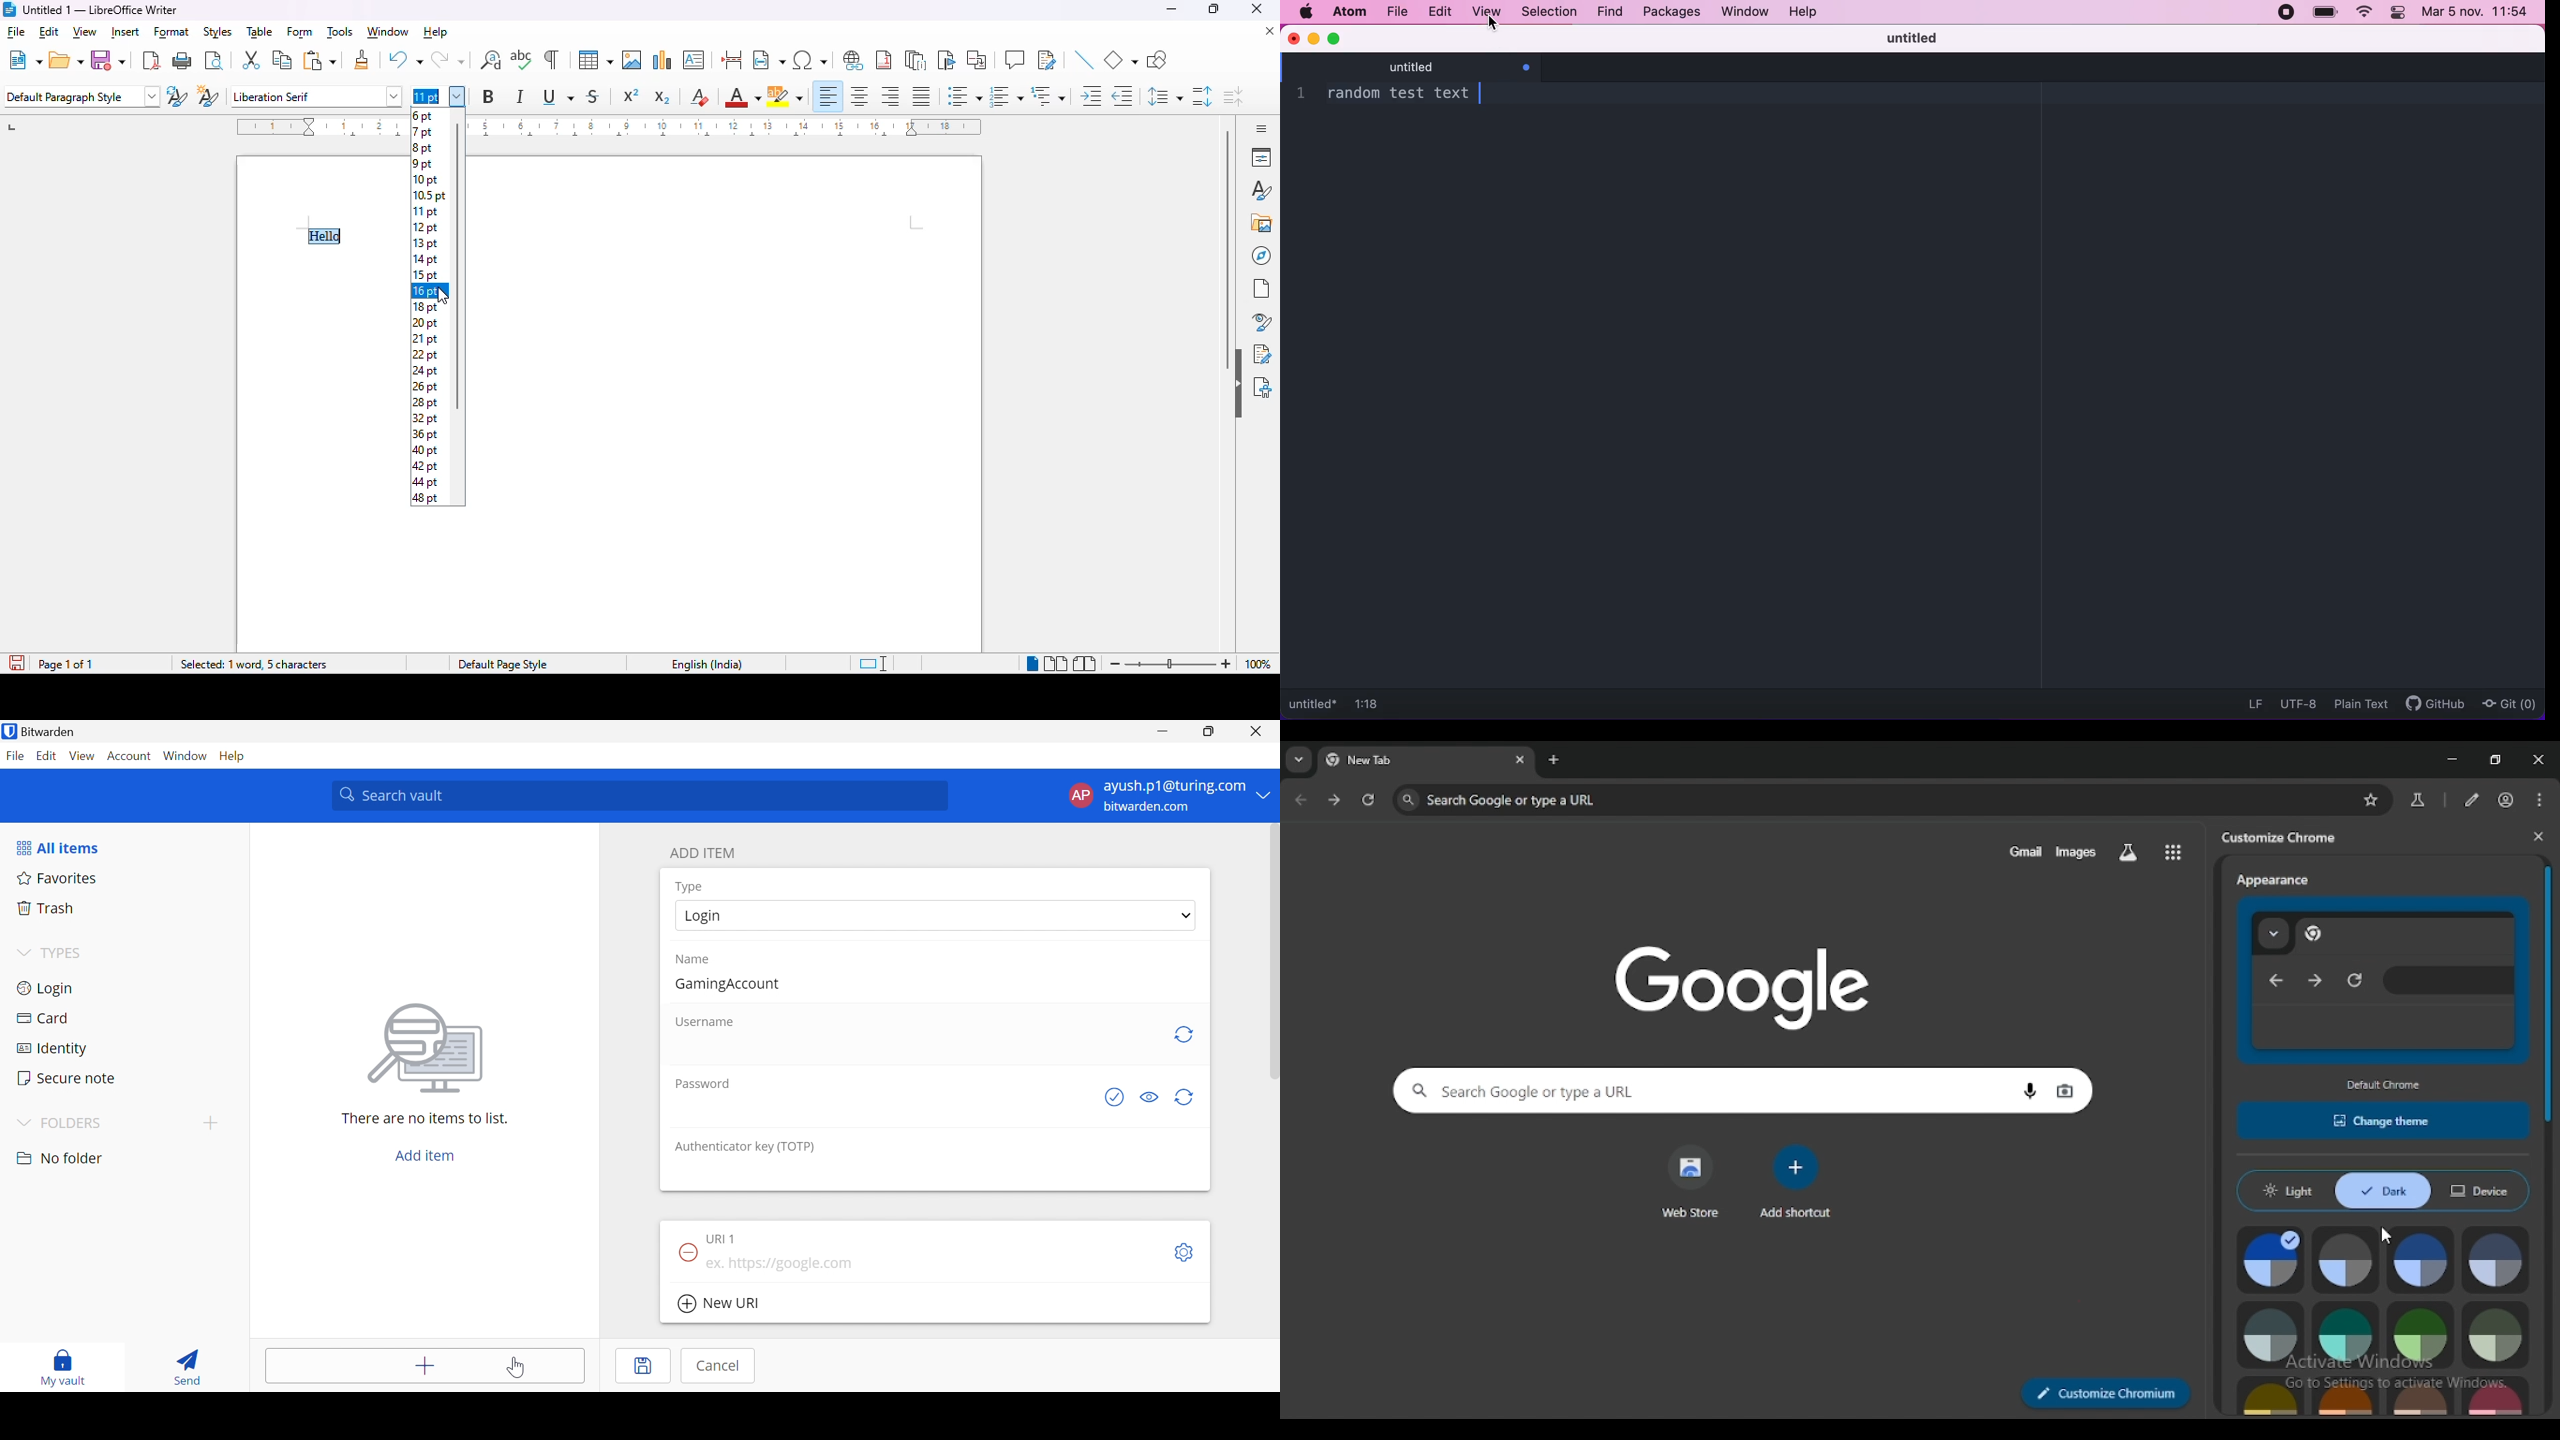 This screenshot has height=1456, width=2576. I want to click on form, so click(299, 32).